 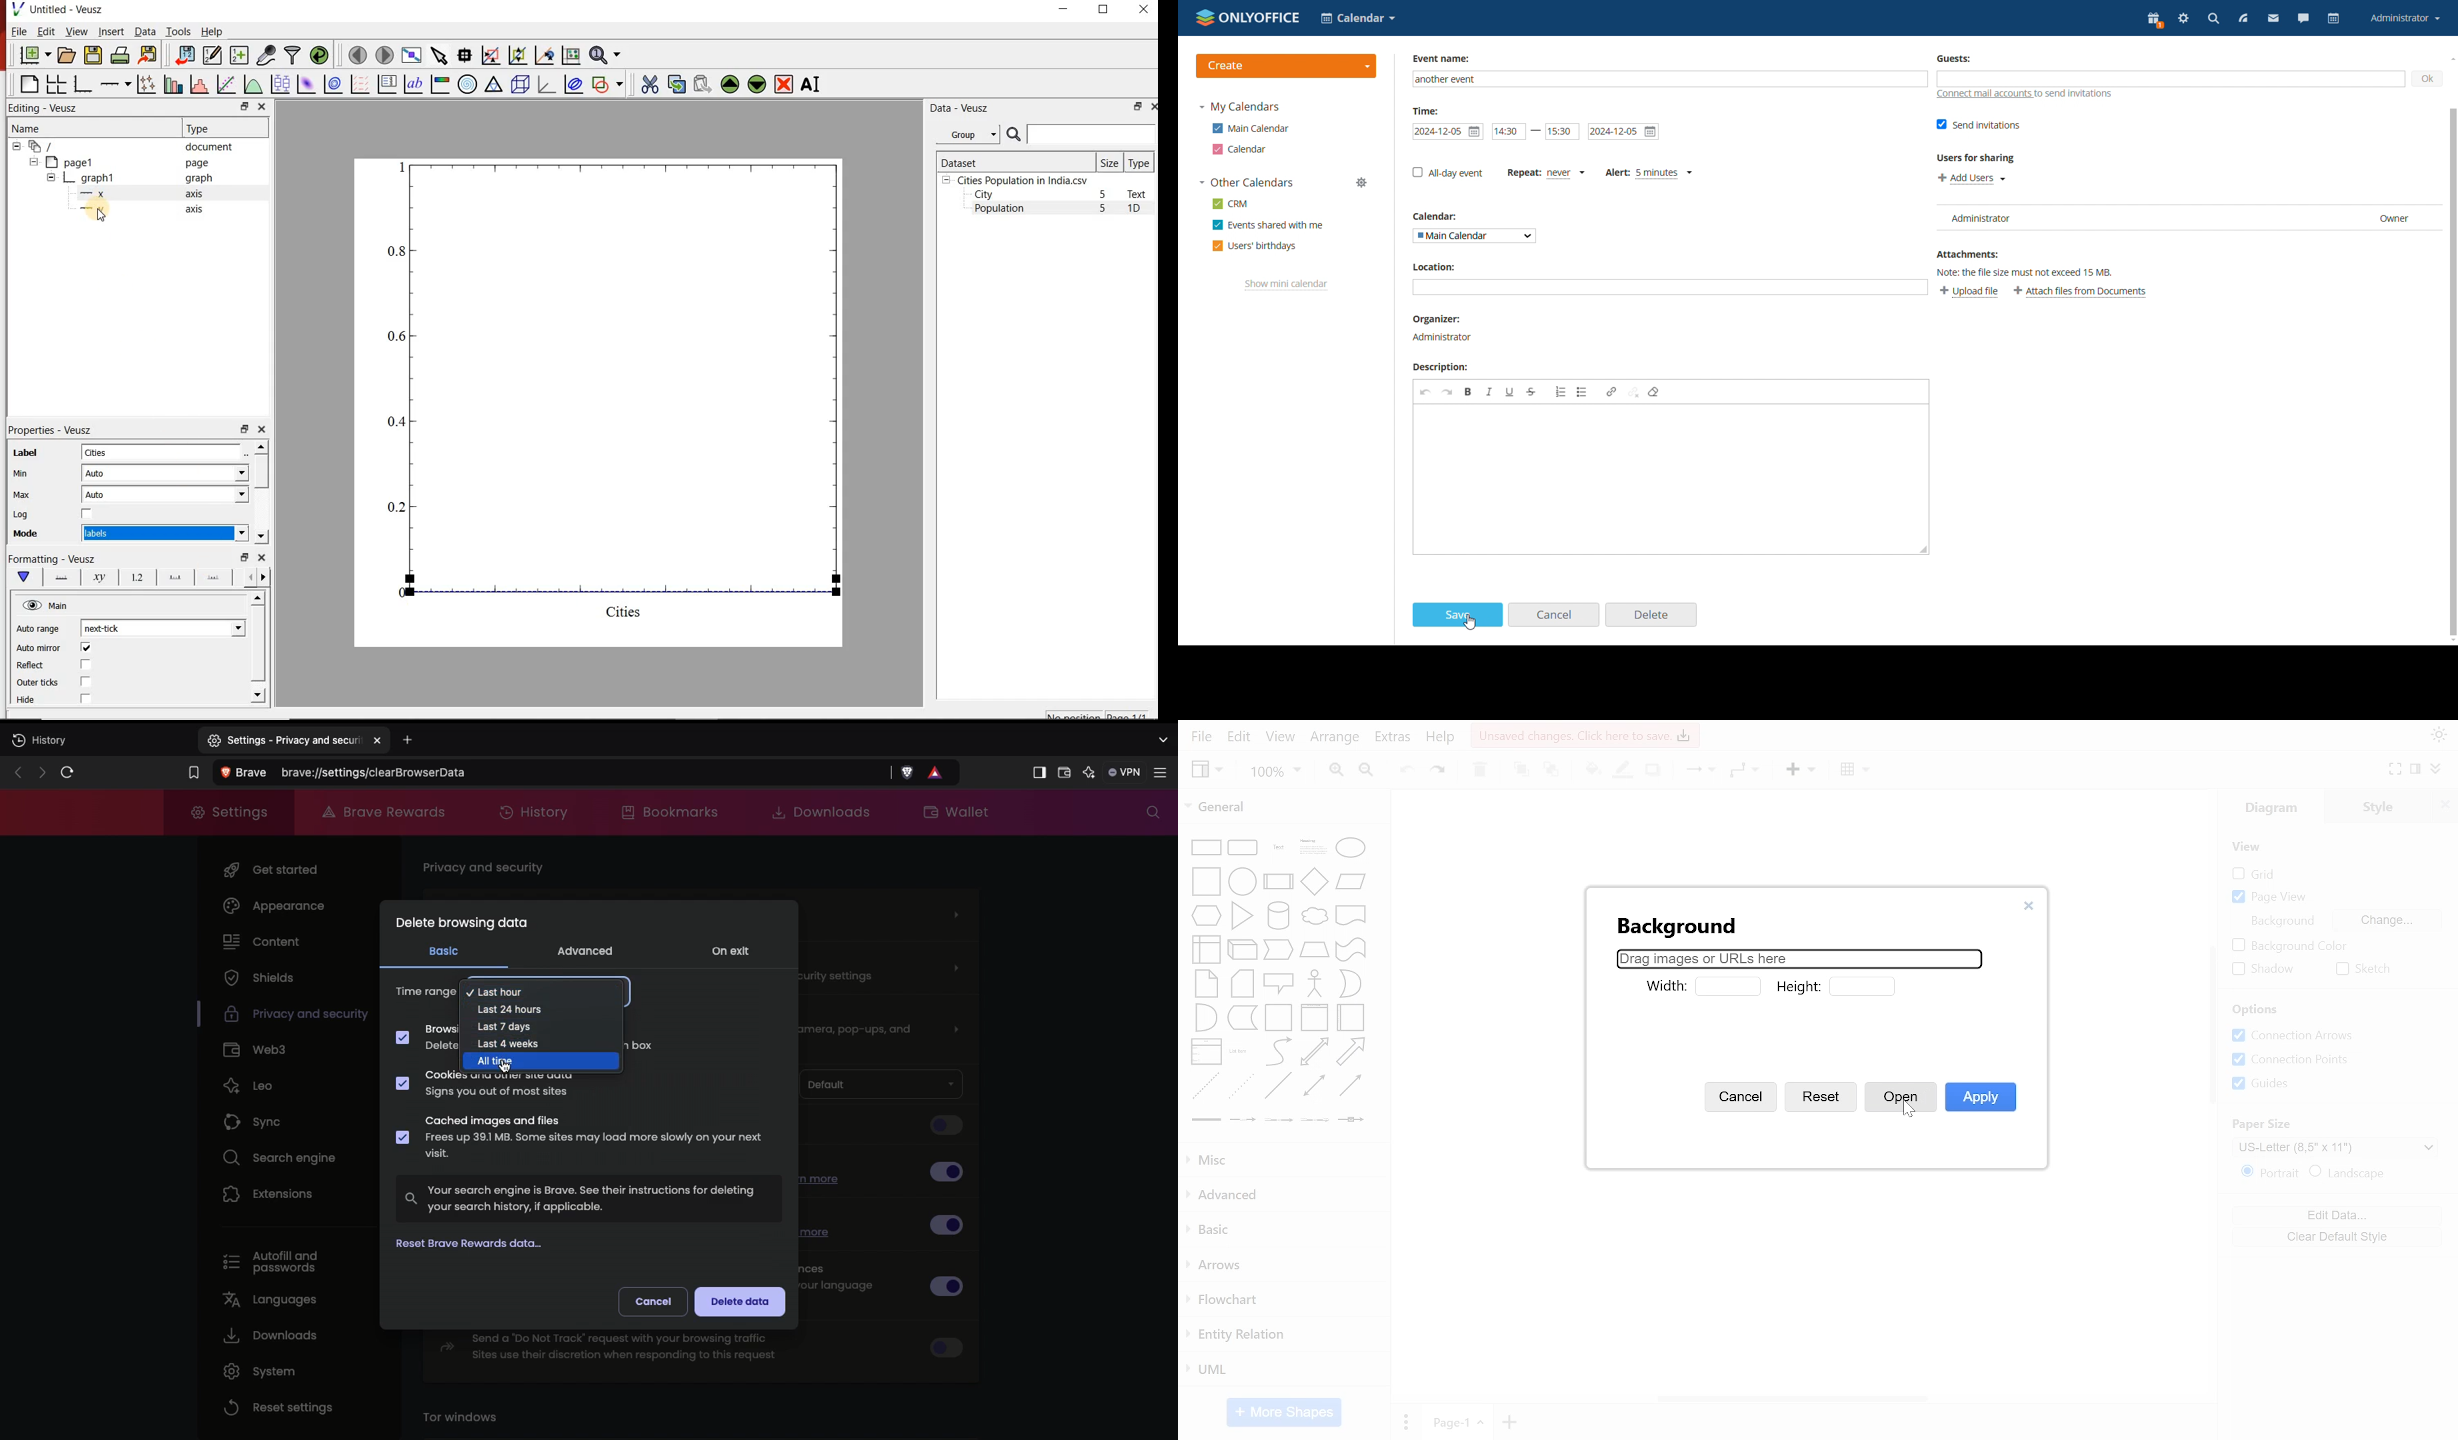 I want to click on current page, so click(x=1456, y=1422).